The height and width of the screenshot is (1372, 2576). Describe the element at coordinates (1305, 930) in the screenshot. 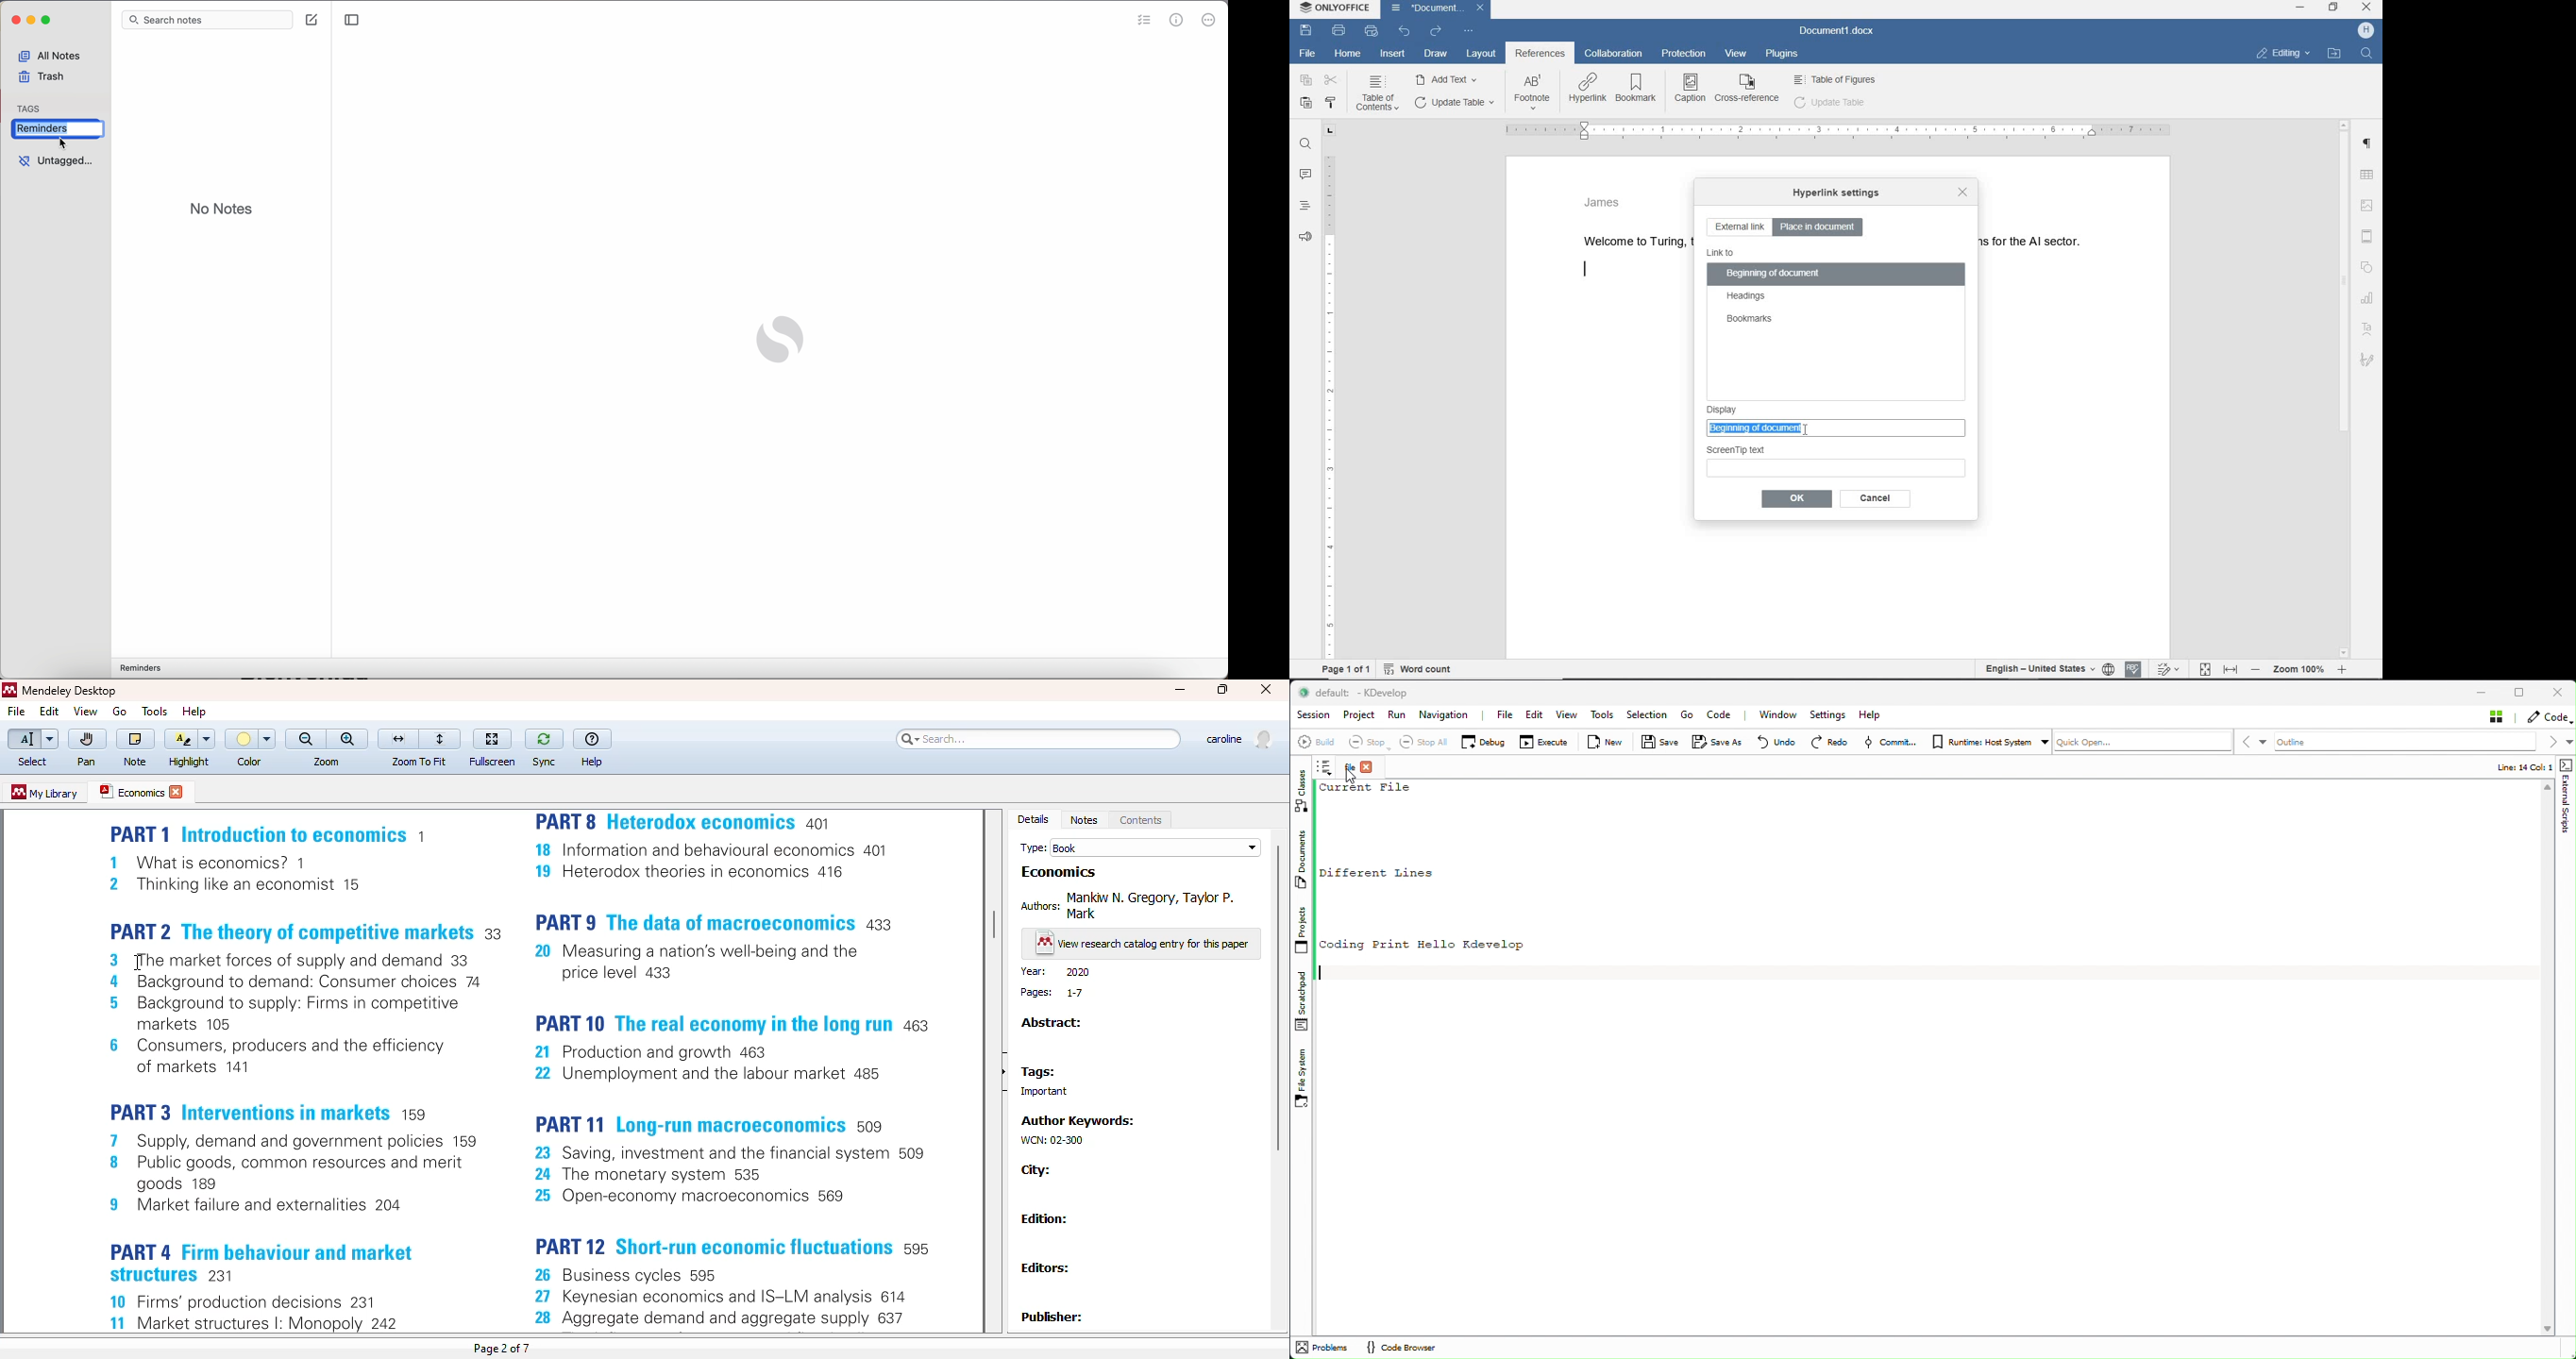

I see `Projects` at that location.